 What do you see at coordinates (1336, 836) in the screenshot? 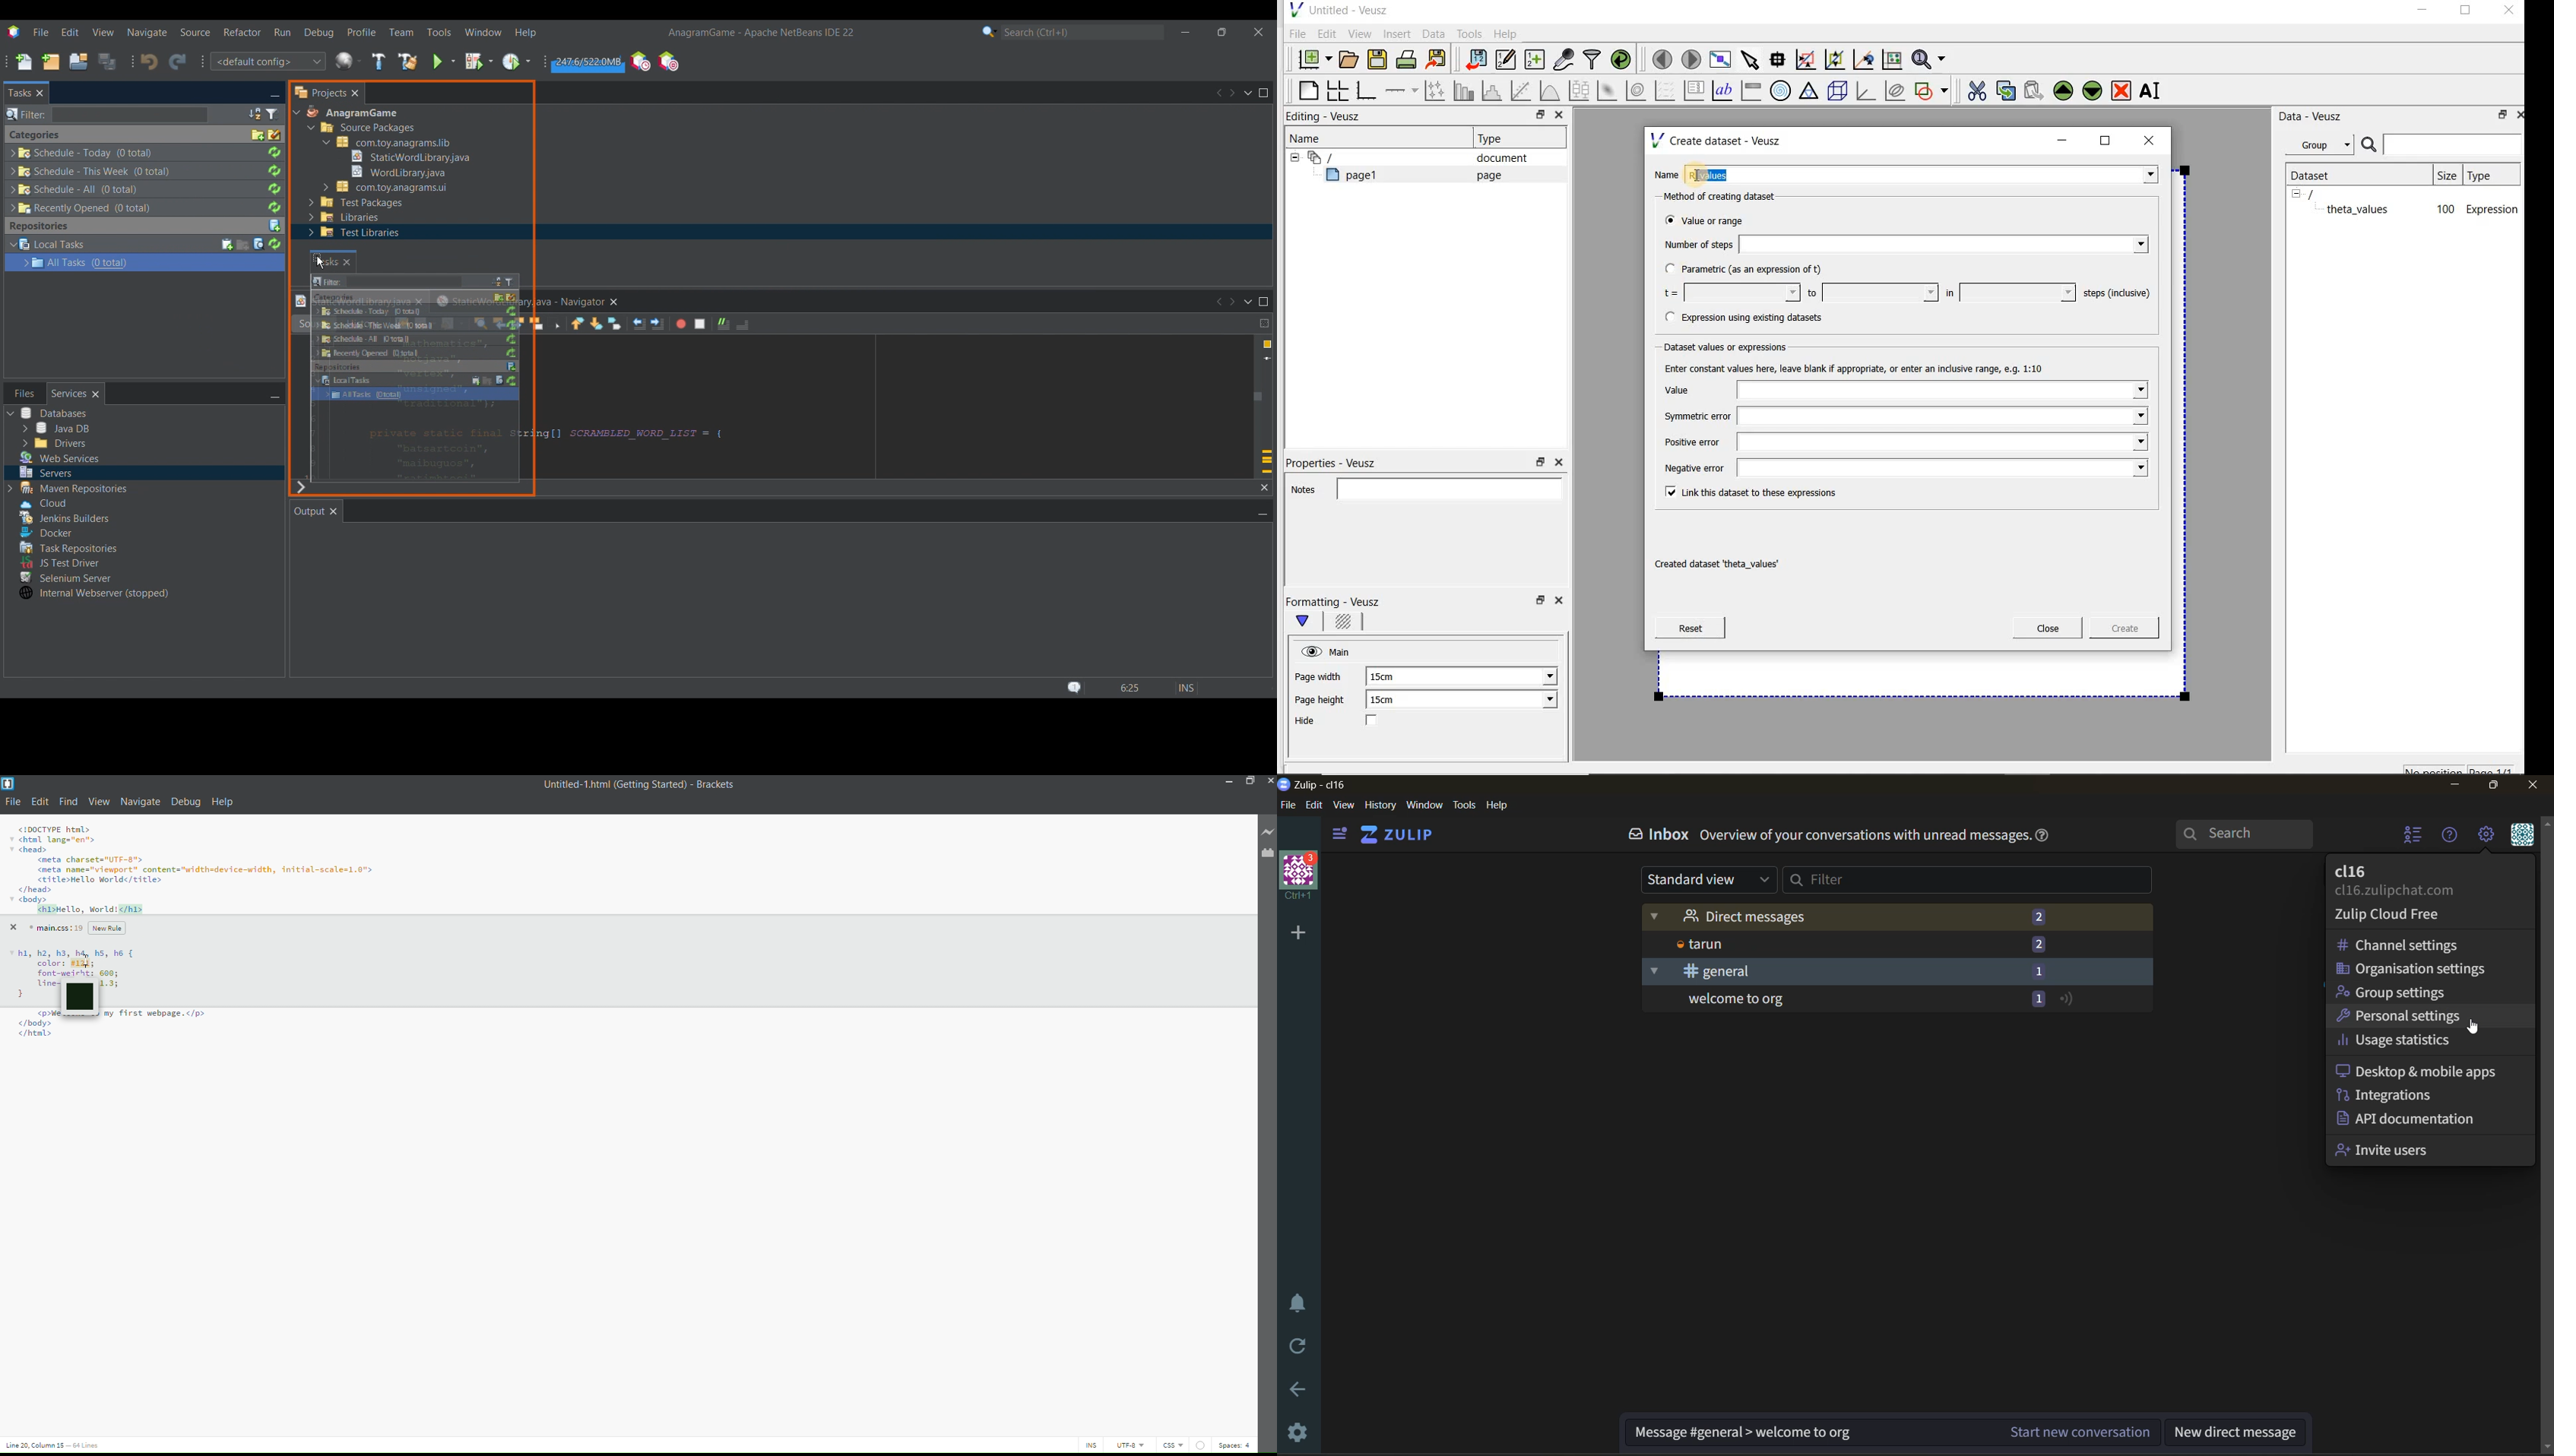
I see `hide sidebar` at bounding box center [1336, 836].